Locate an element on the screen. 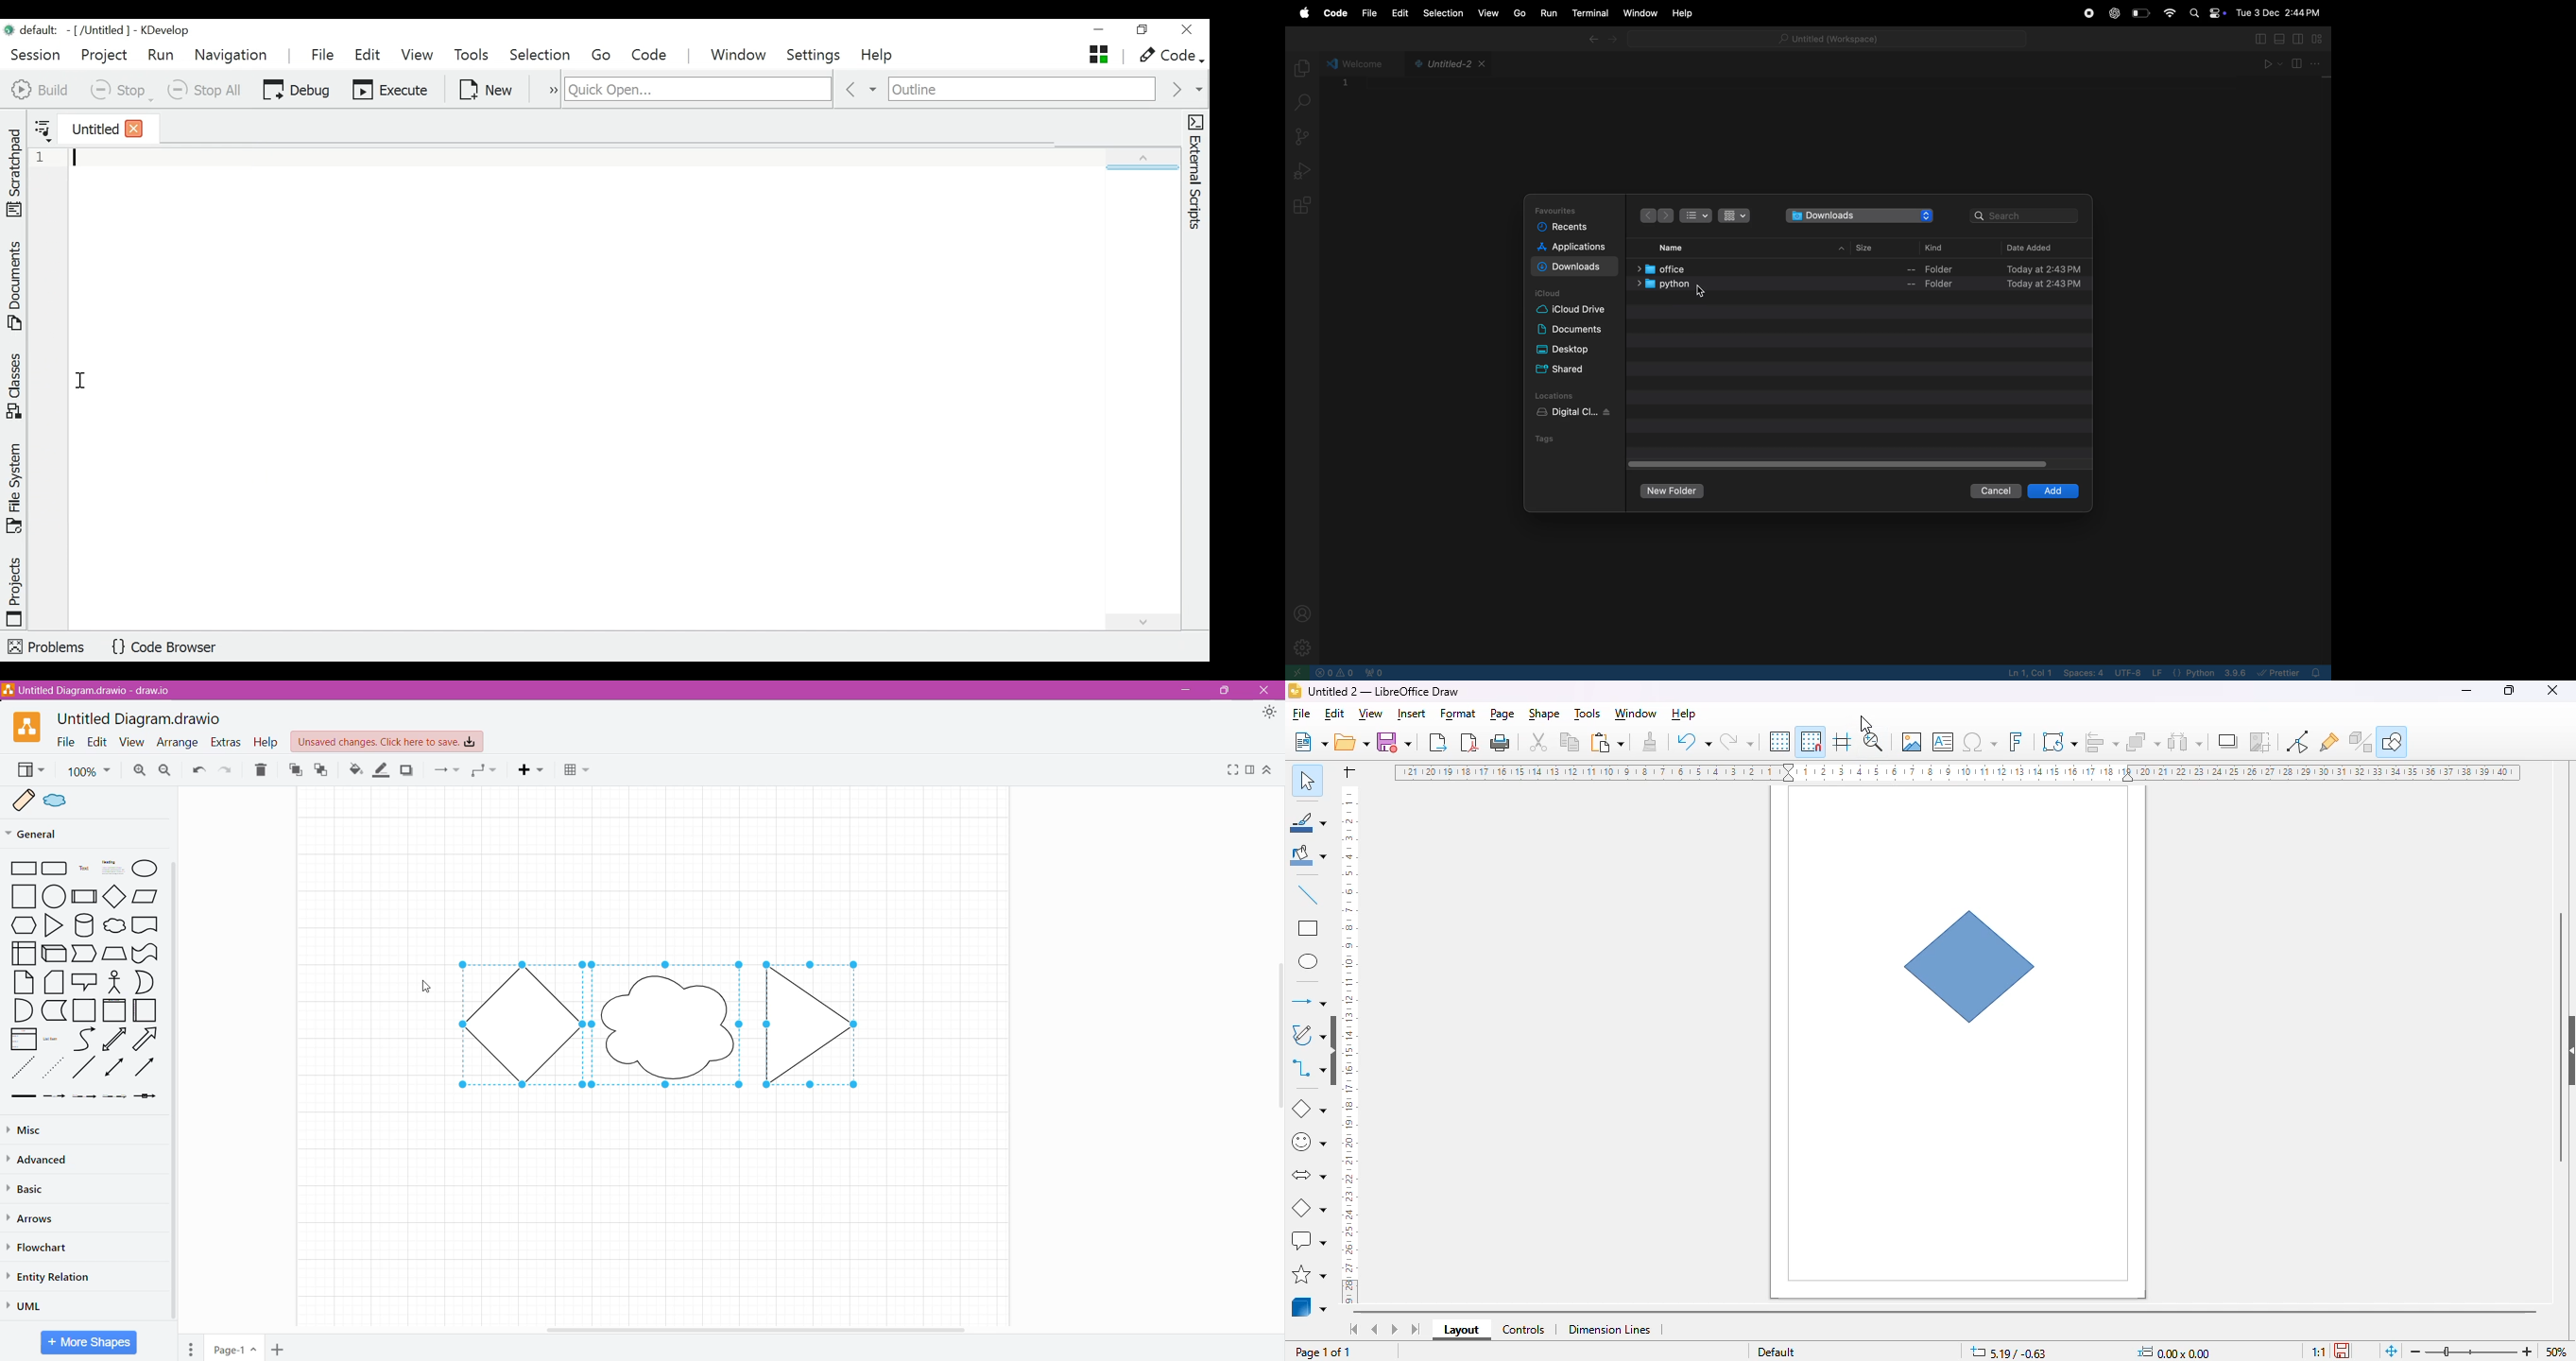 This screenshot has width=2576, height=1372. shape is located at coordinates (1545, 715).